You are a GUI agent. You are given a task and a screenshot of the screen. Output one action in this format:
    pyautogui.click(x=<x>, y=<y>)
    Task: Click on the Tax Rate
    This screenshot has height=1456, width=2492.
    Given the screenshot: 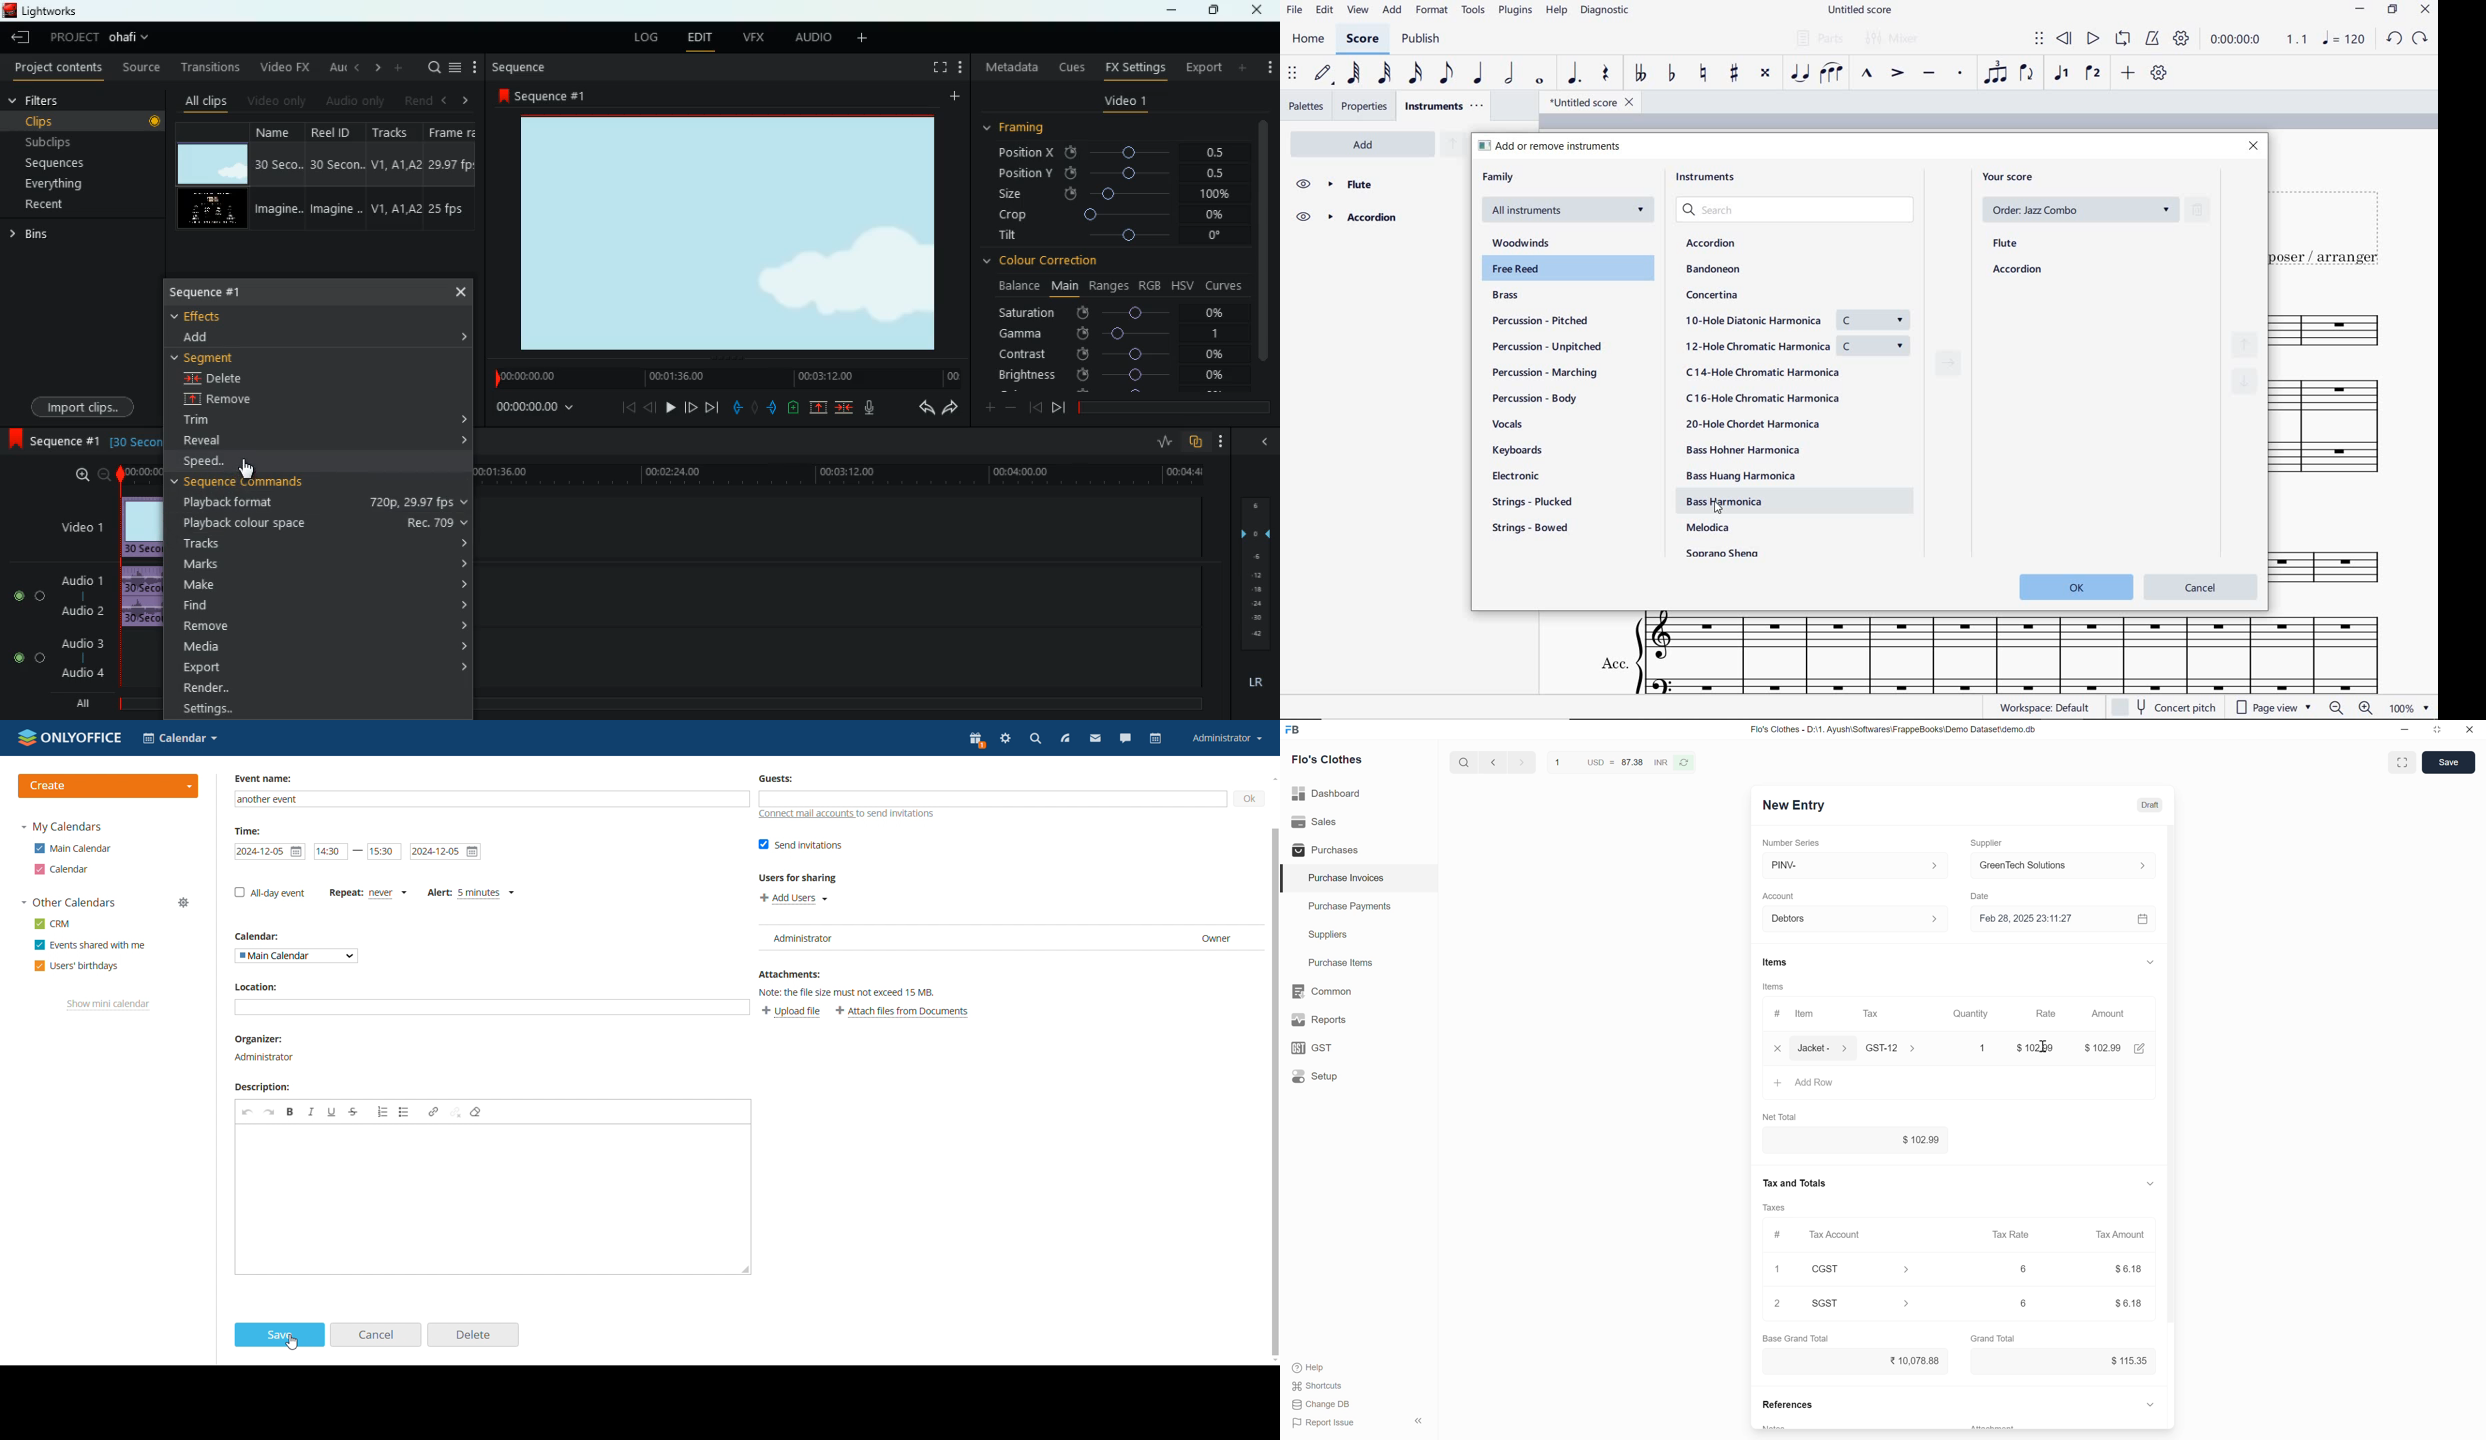 What is the action you would take?
    pyautogui.click(x=2011, y=1235)
    